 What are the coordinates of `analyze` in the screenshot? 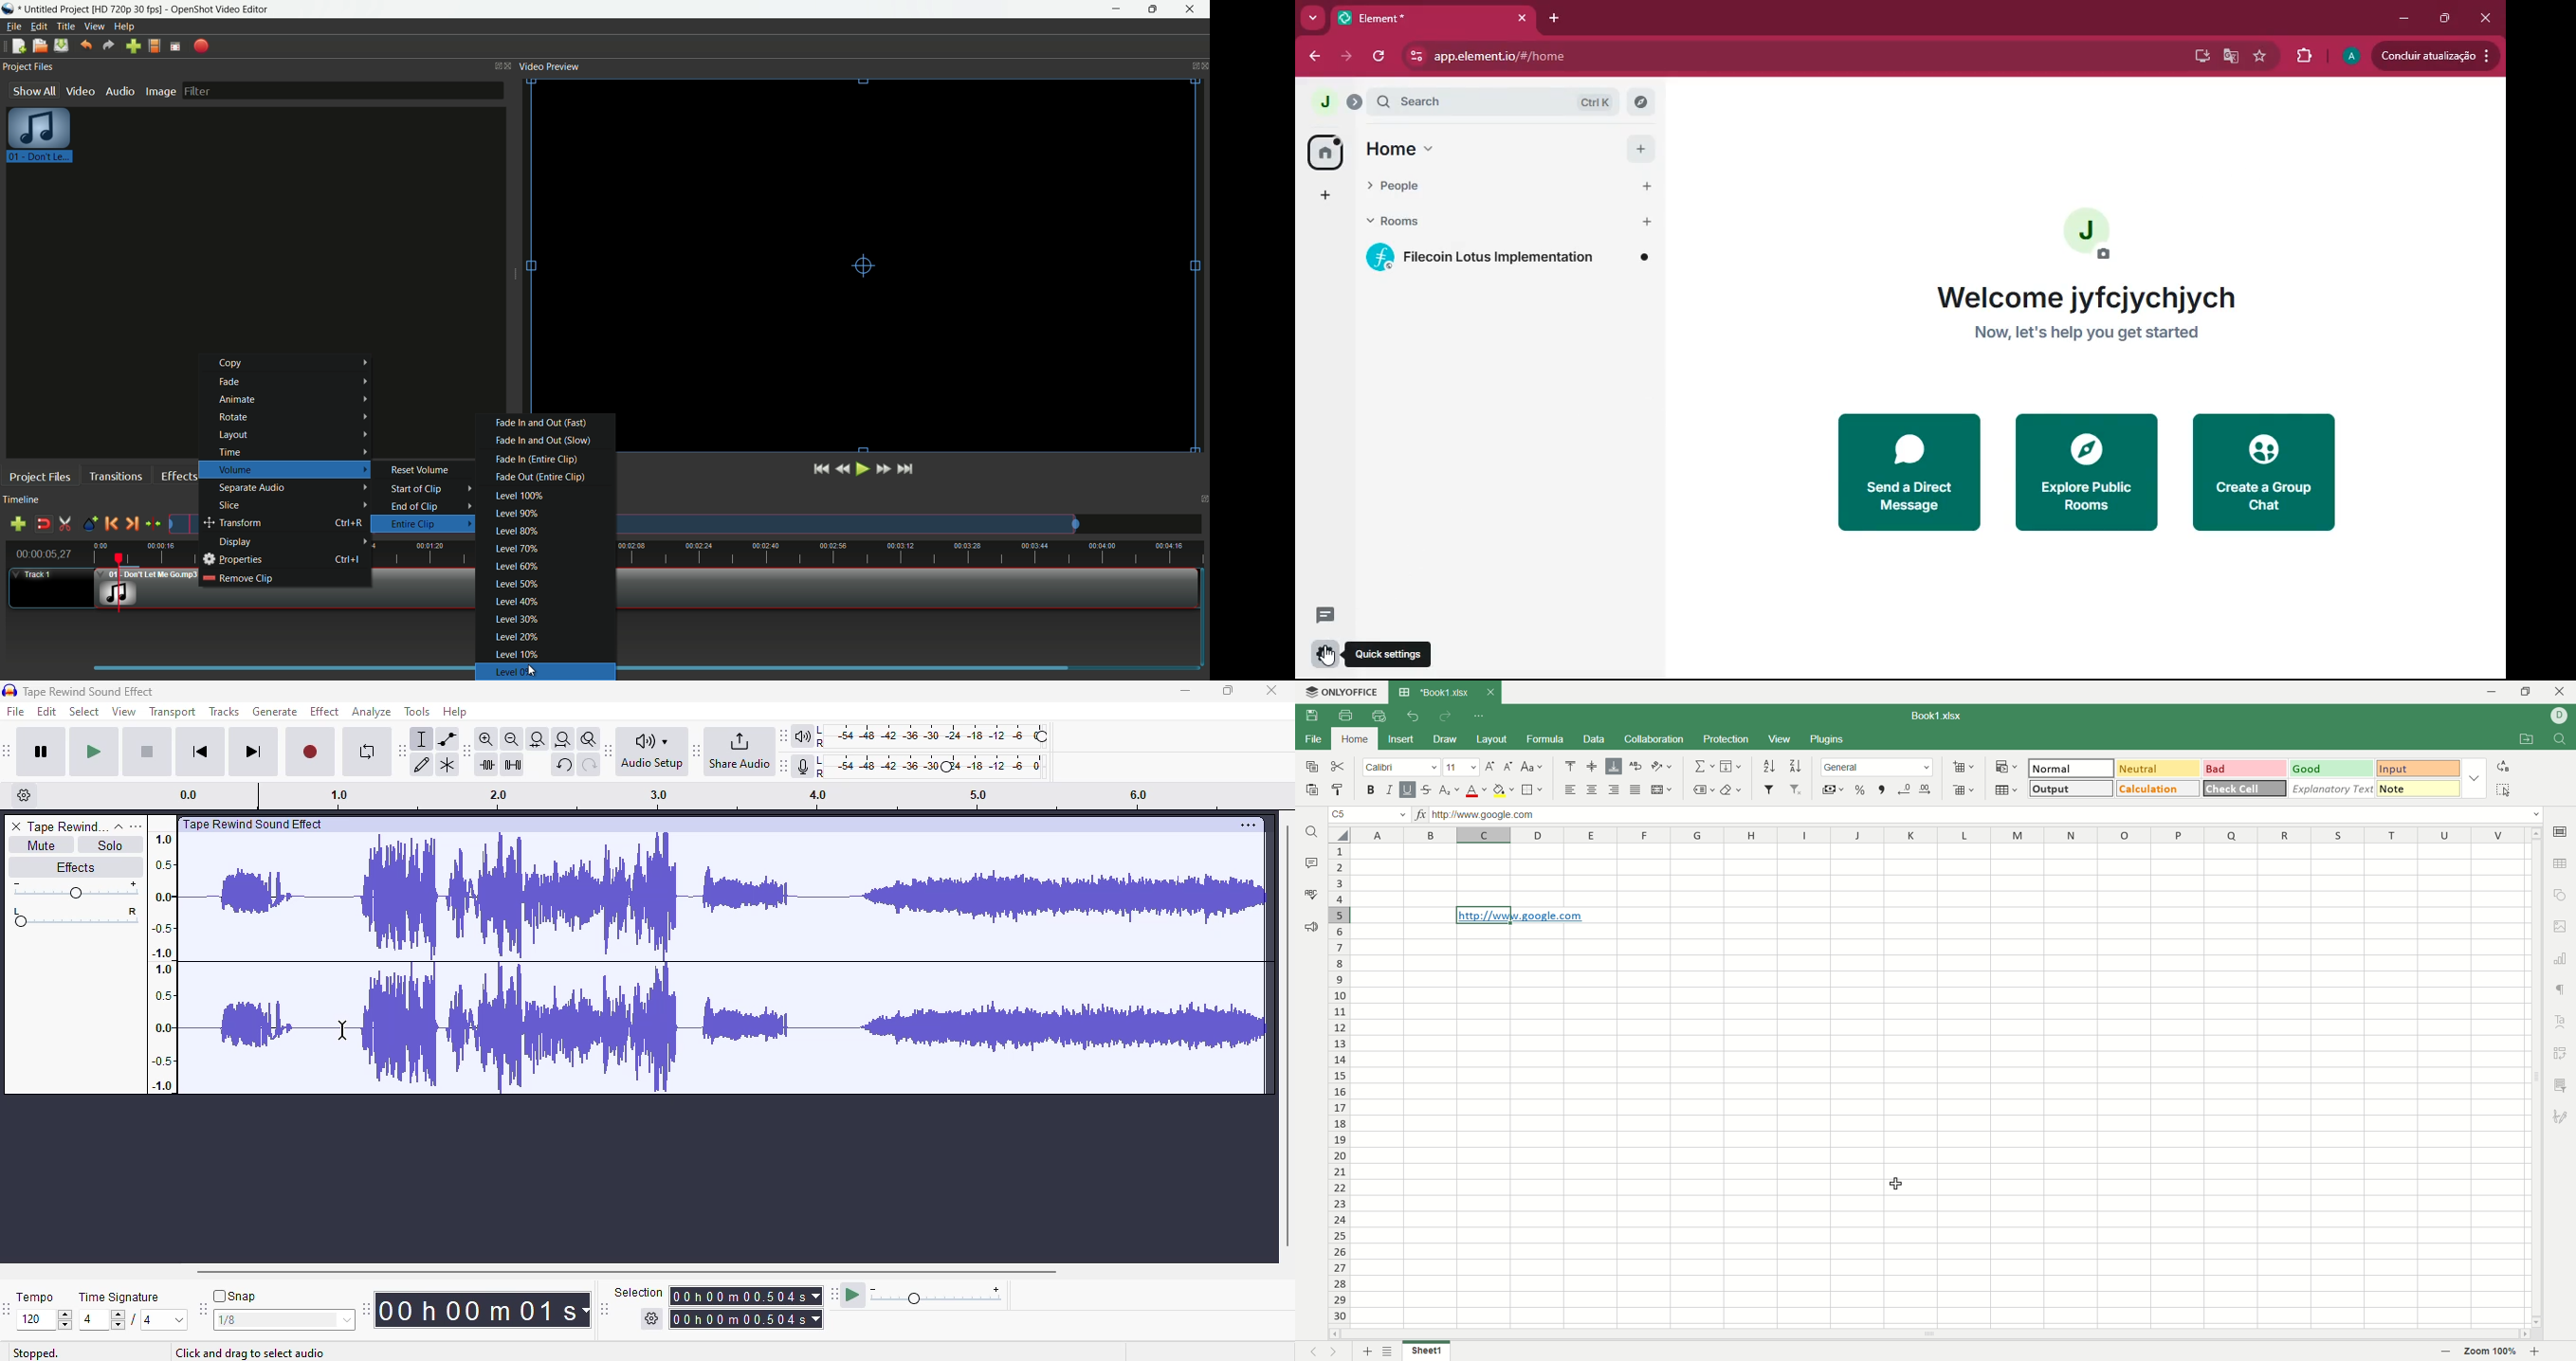 It's located at (372, 712).